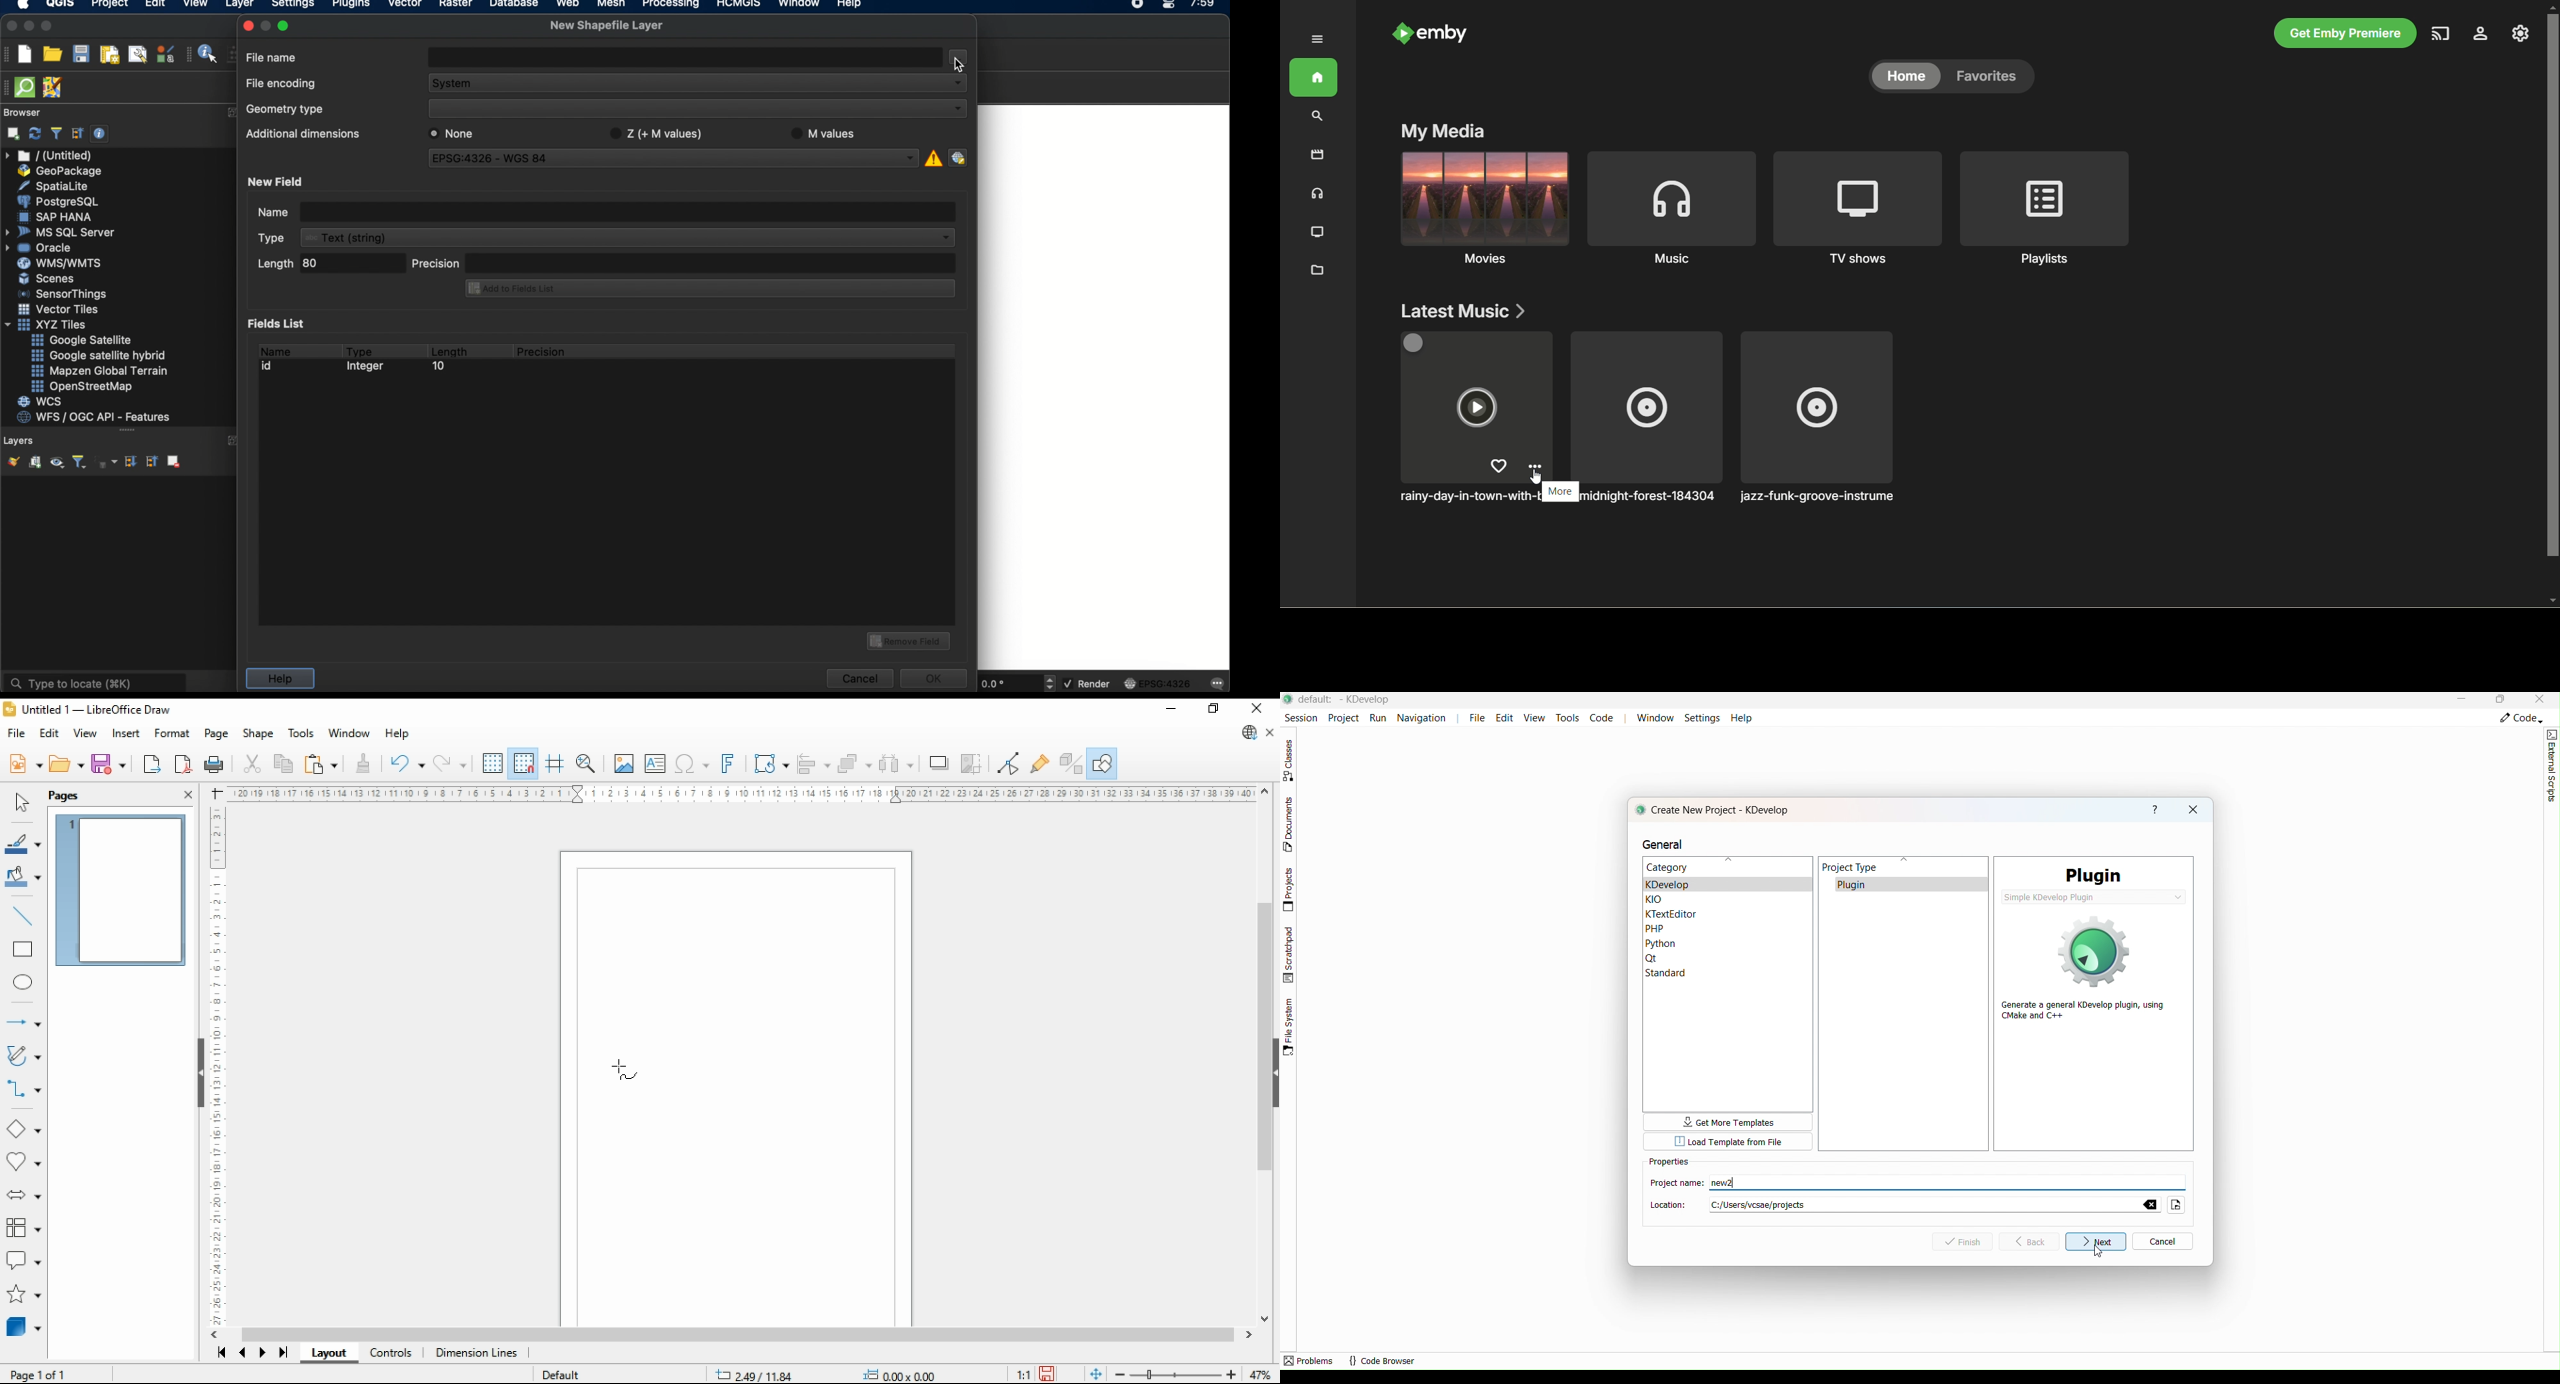  Describe the element at coordinates (24, 843) in the screenshot. I see `line color` at that location.